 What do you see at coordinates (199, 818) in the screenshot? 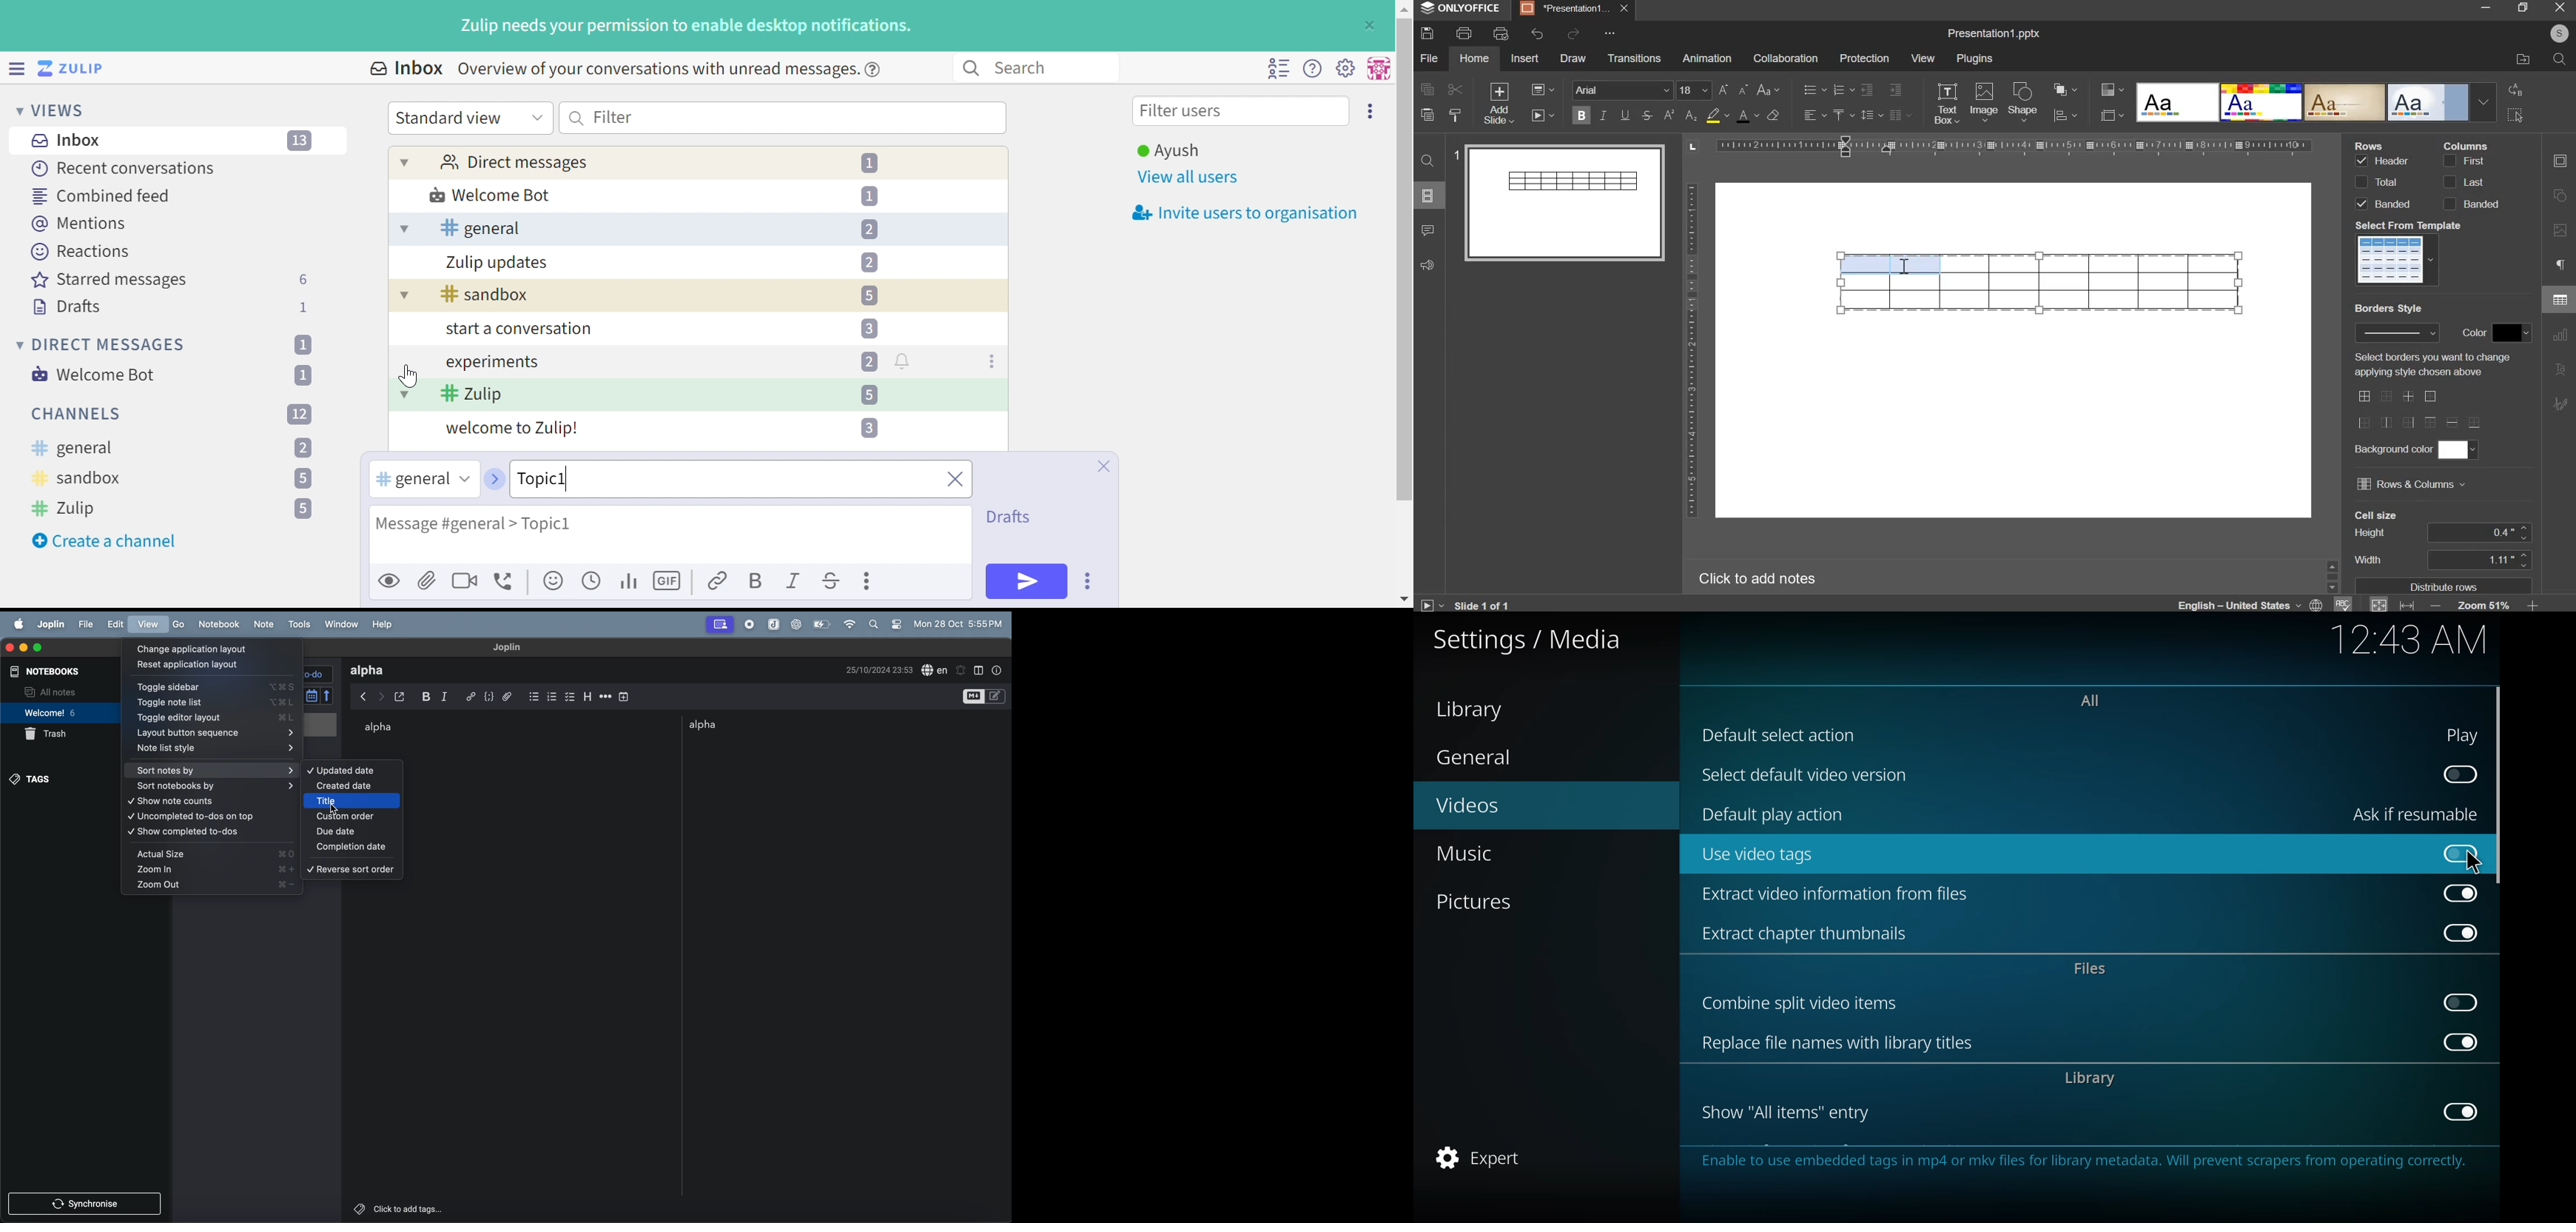
I see `uncompleted to dos on top` at bounding box center [199, 818].